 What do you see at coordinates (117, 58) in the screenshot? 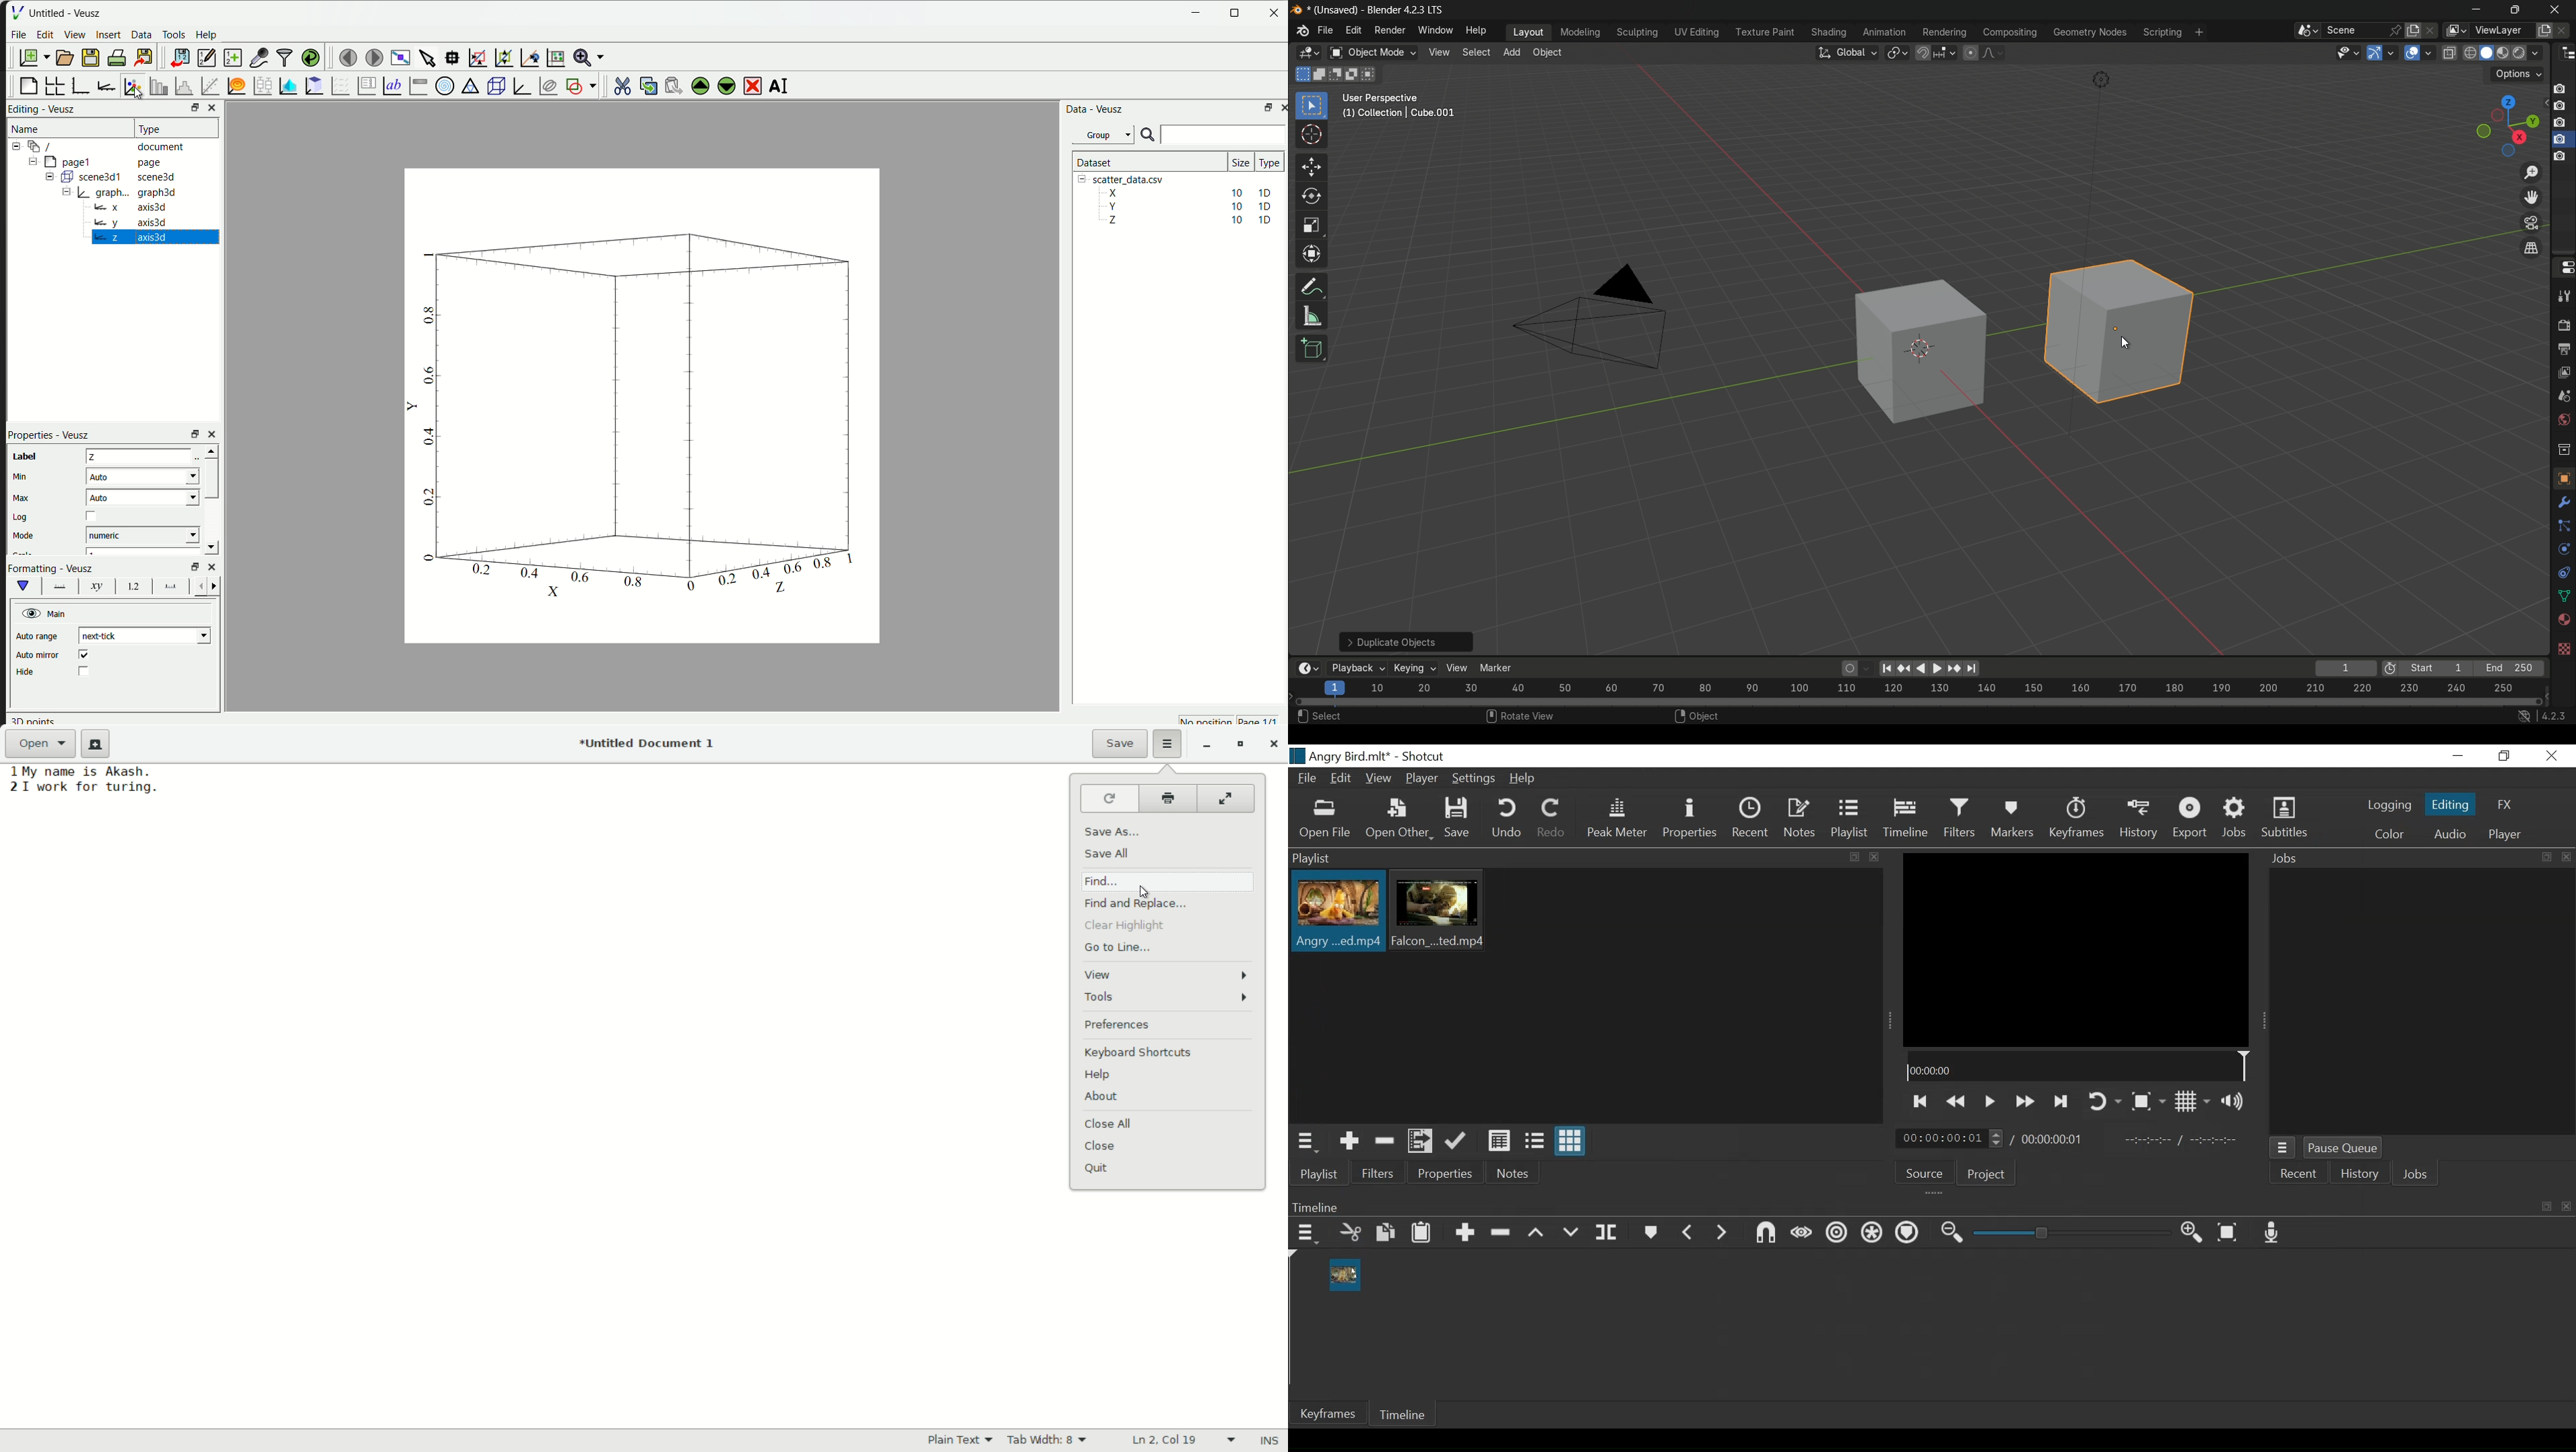
I see `print document` at bounding box center [117, 58].